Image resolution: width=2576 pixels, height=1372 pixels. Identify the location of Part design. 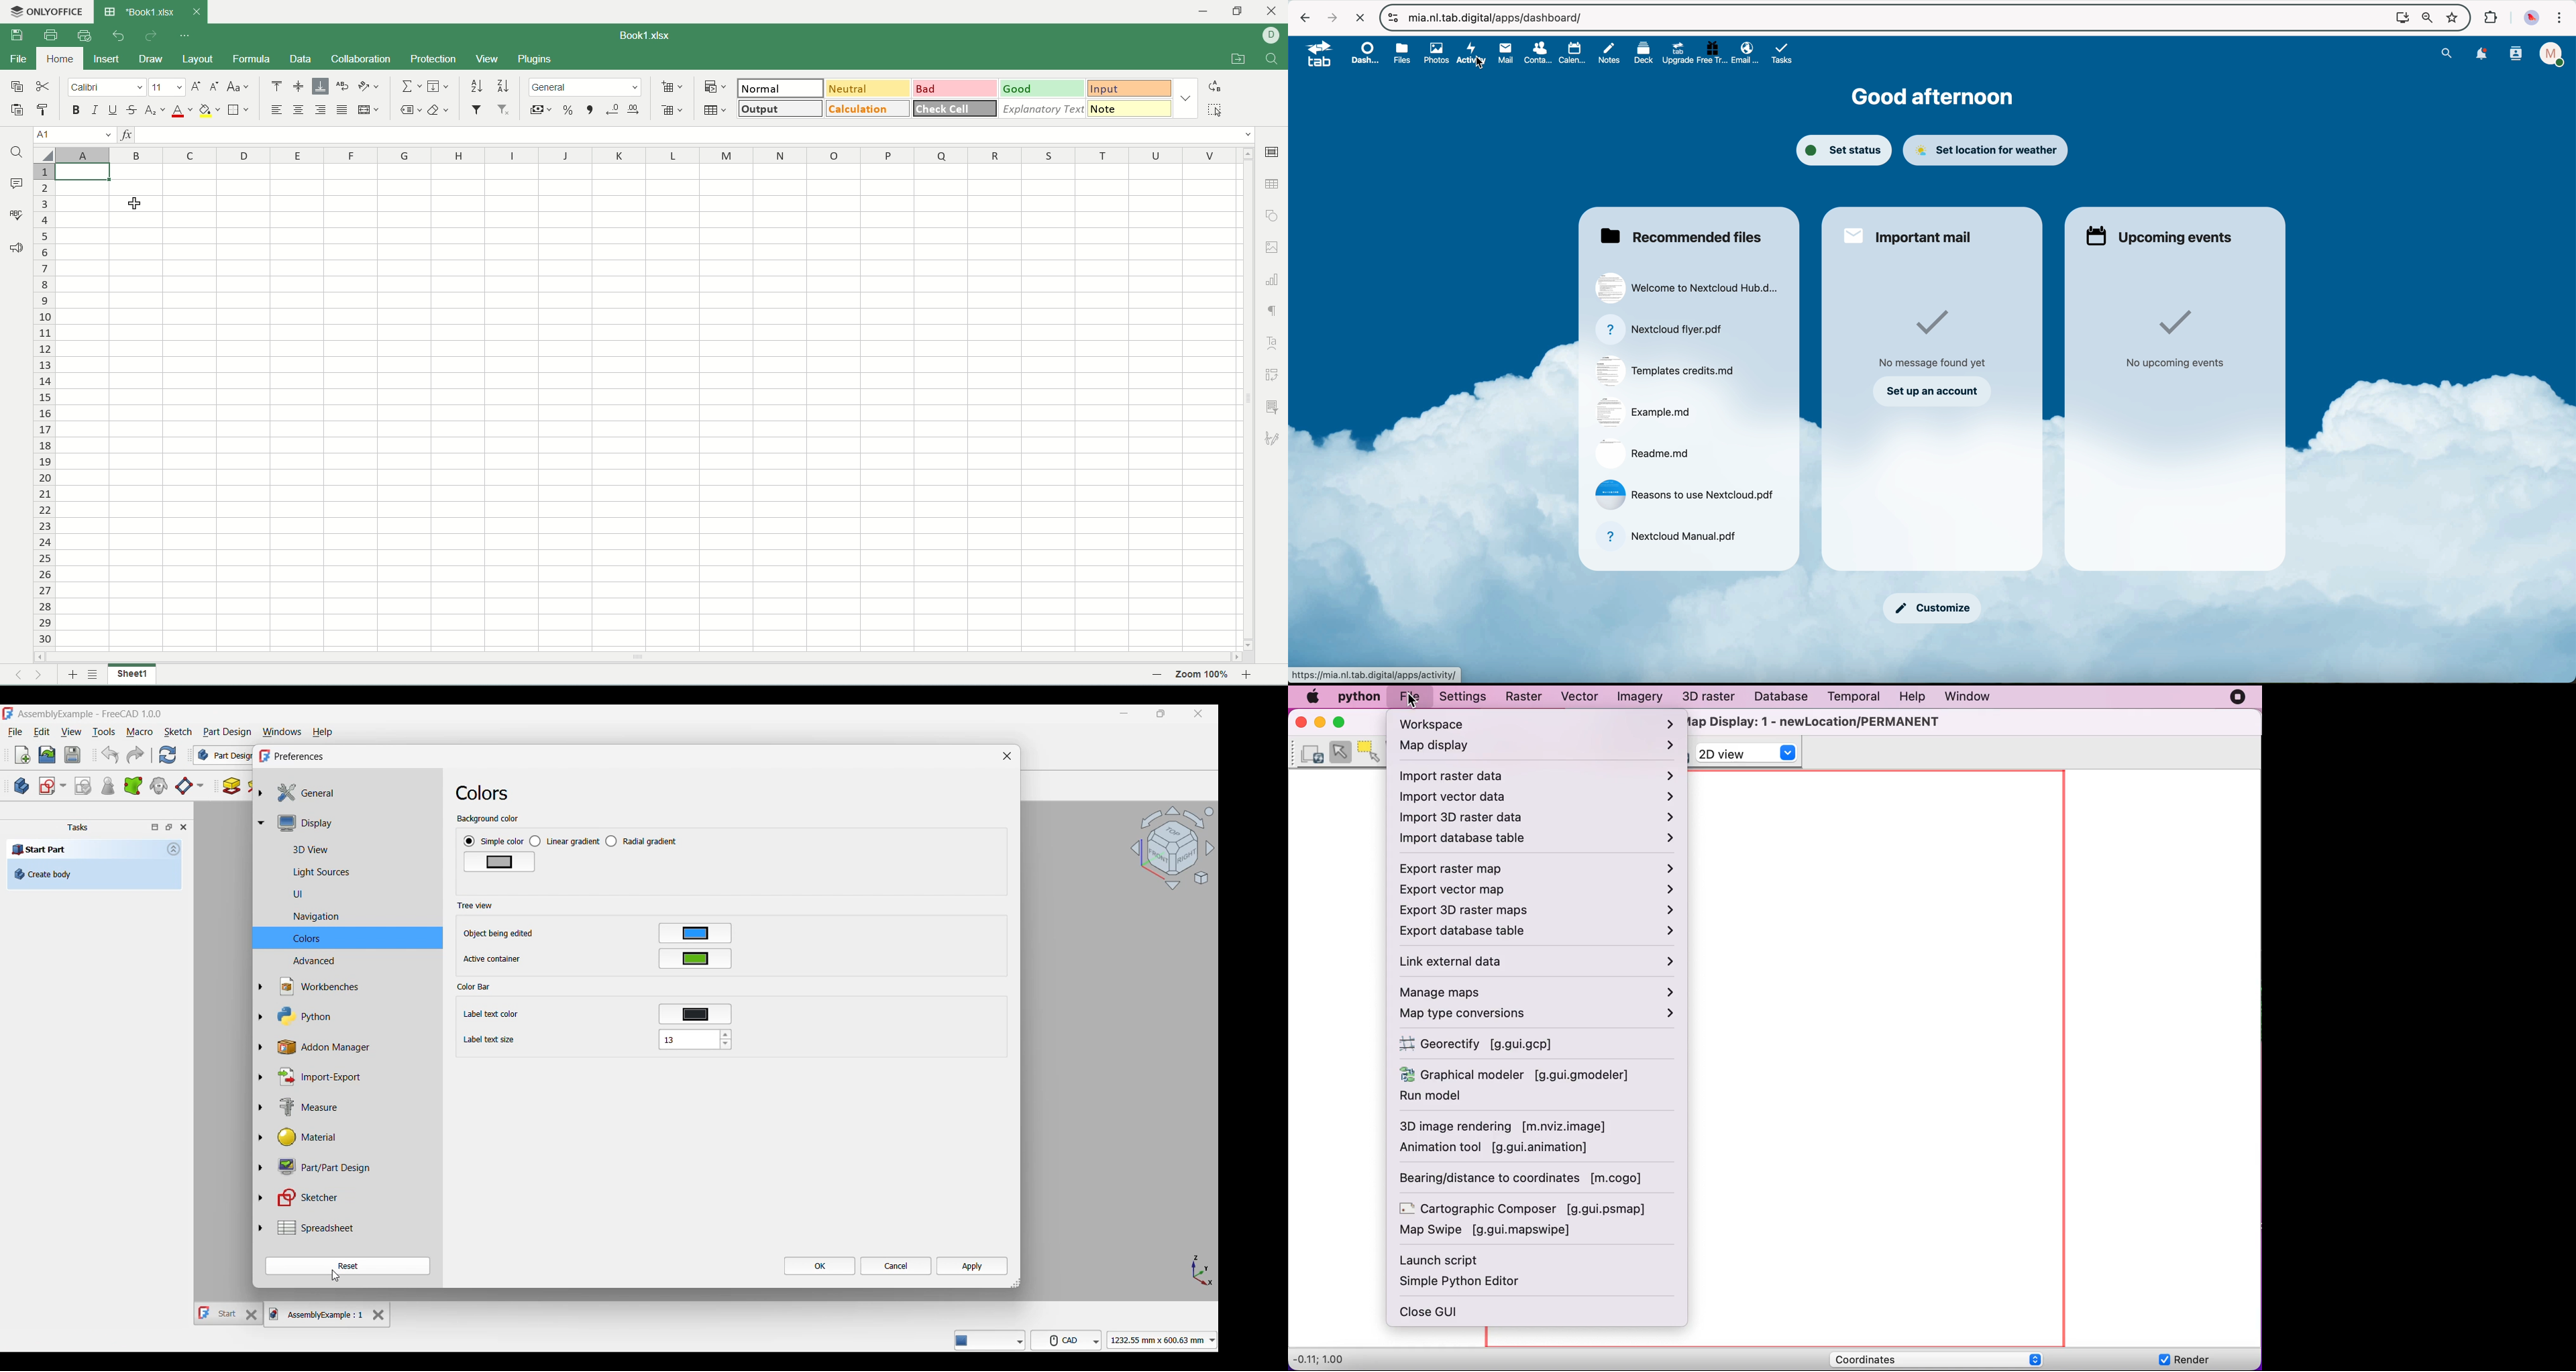
(227, 732).